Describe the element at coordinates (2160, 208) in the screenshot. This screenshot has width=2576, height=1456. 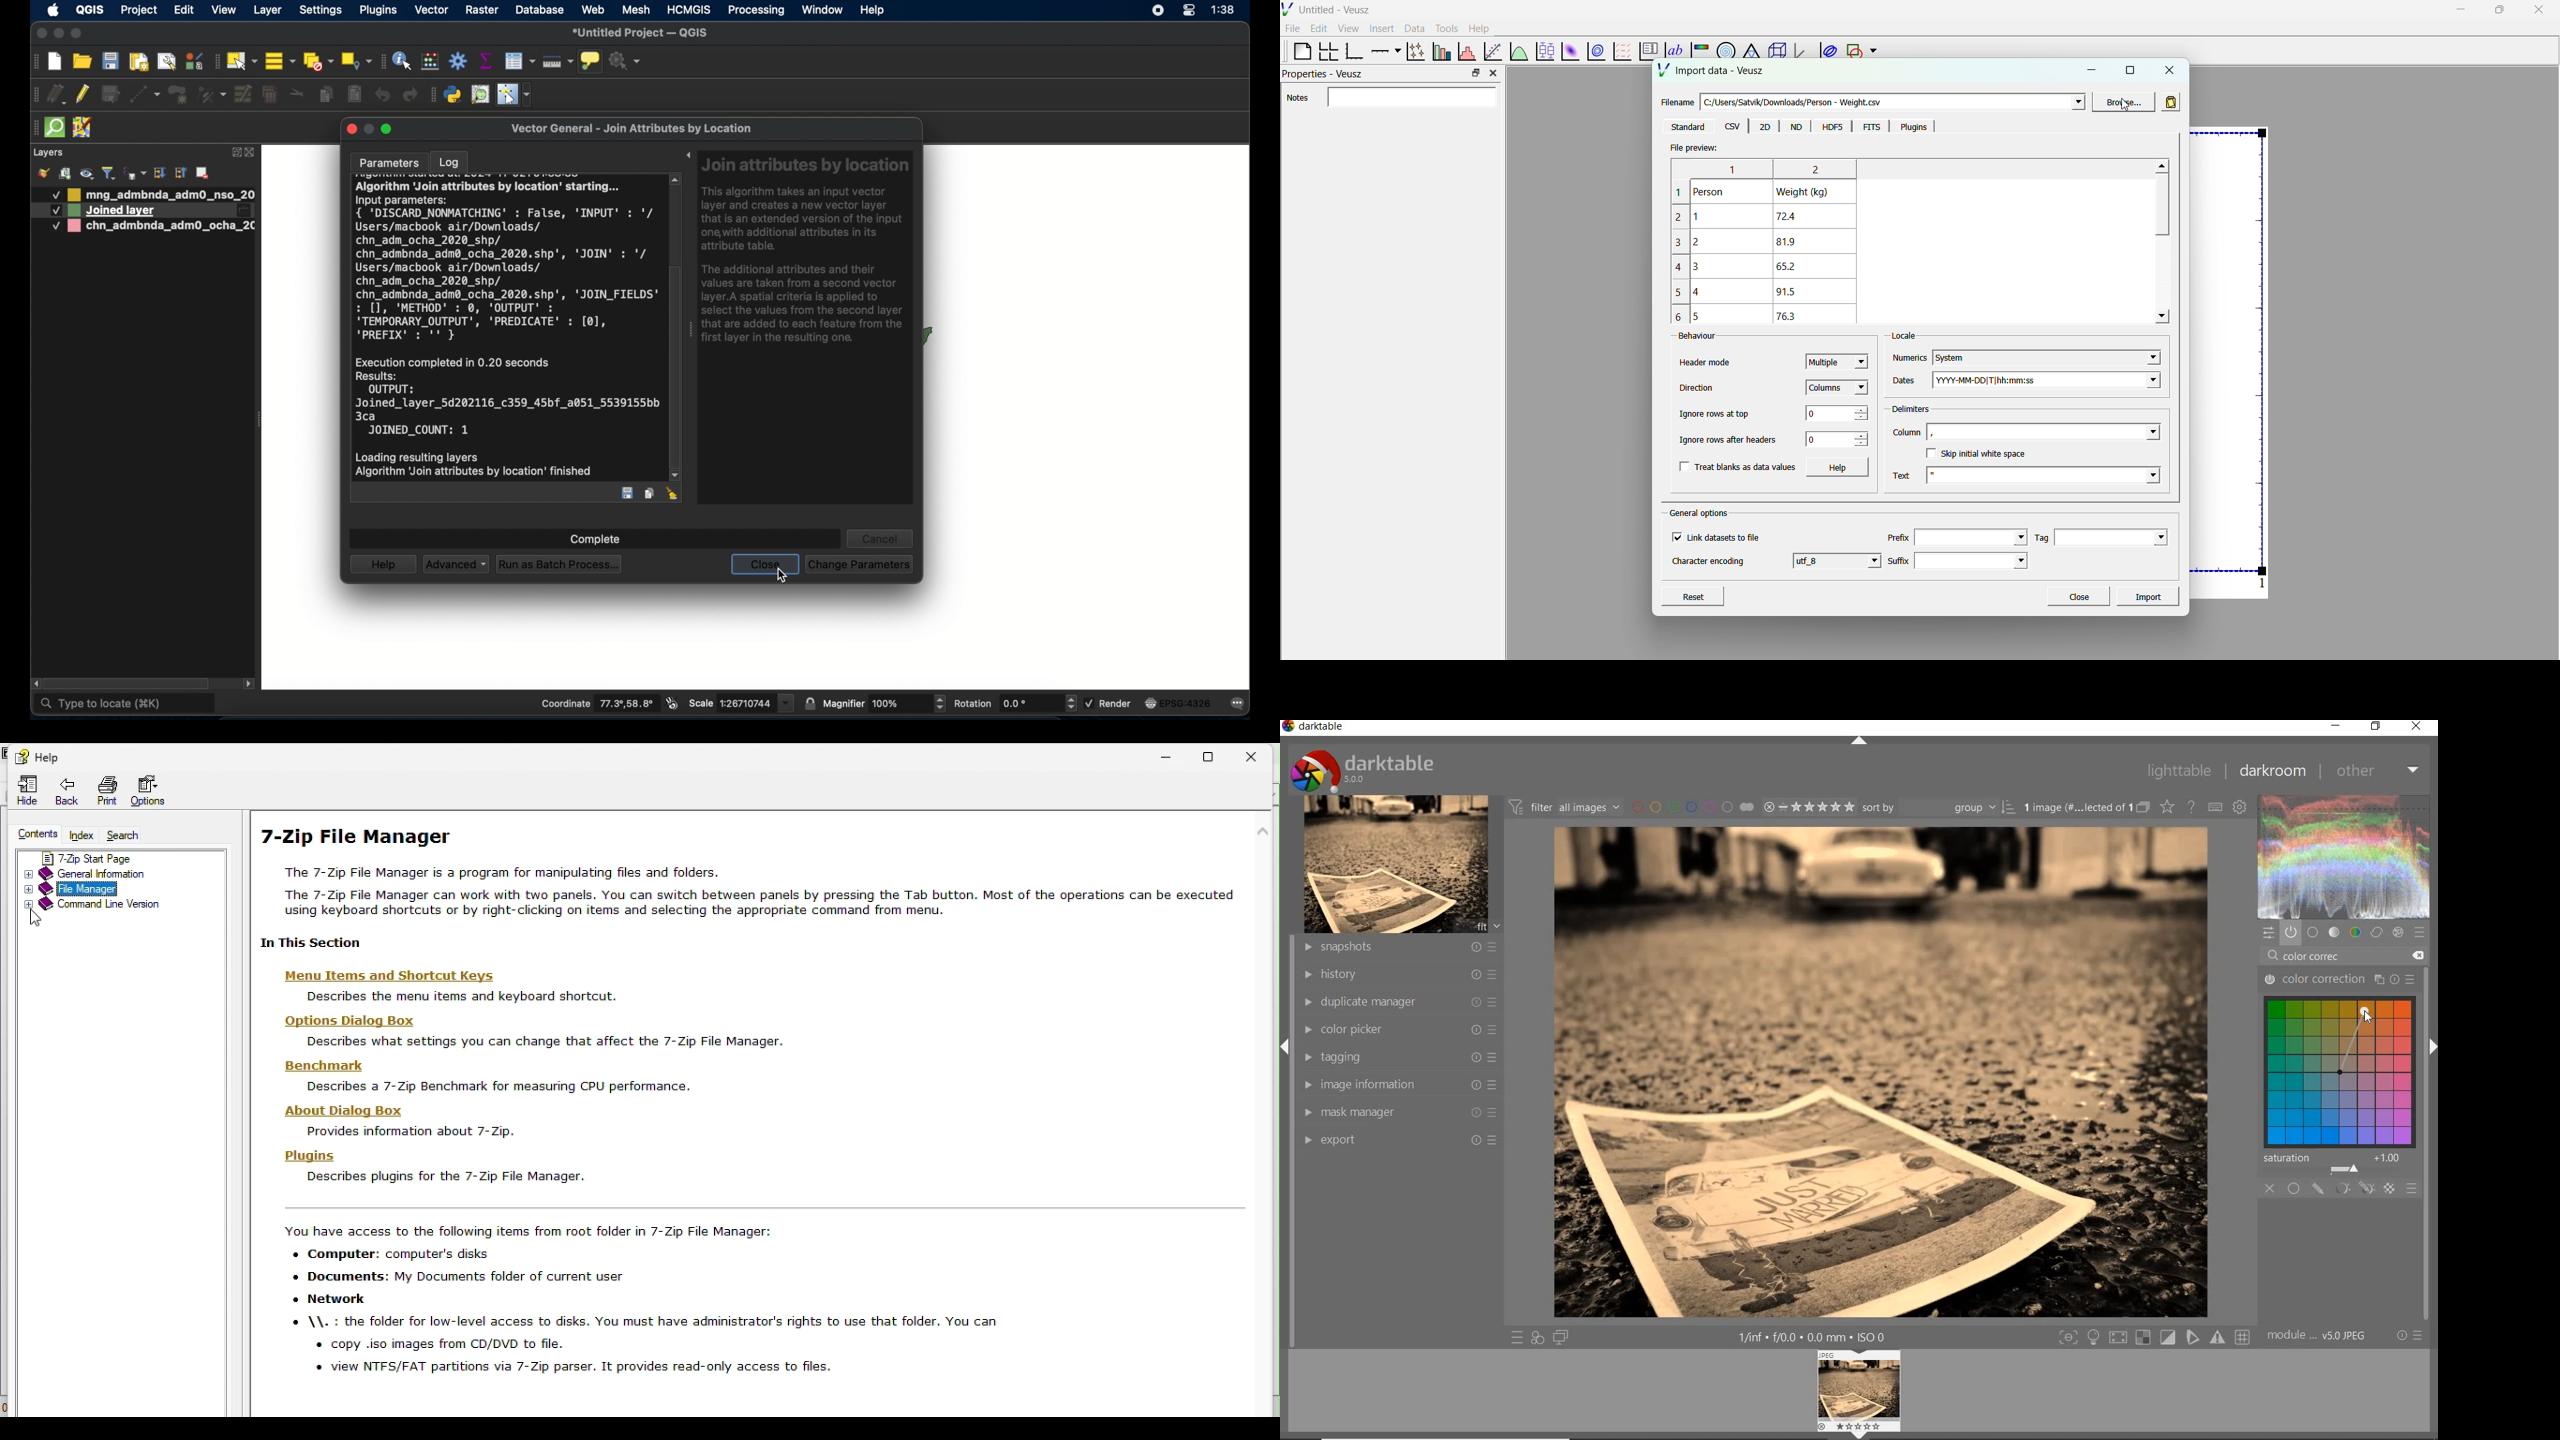
I see `Scroll bar` at that location.